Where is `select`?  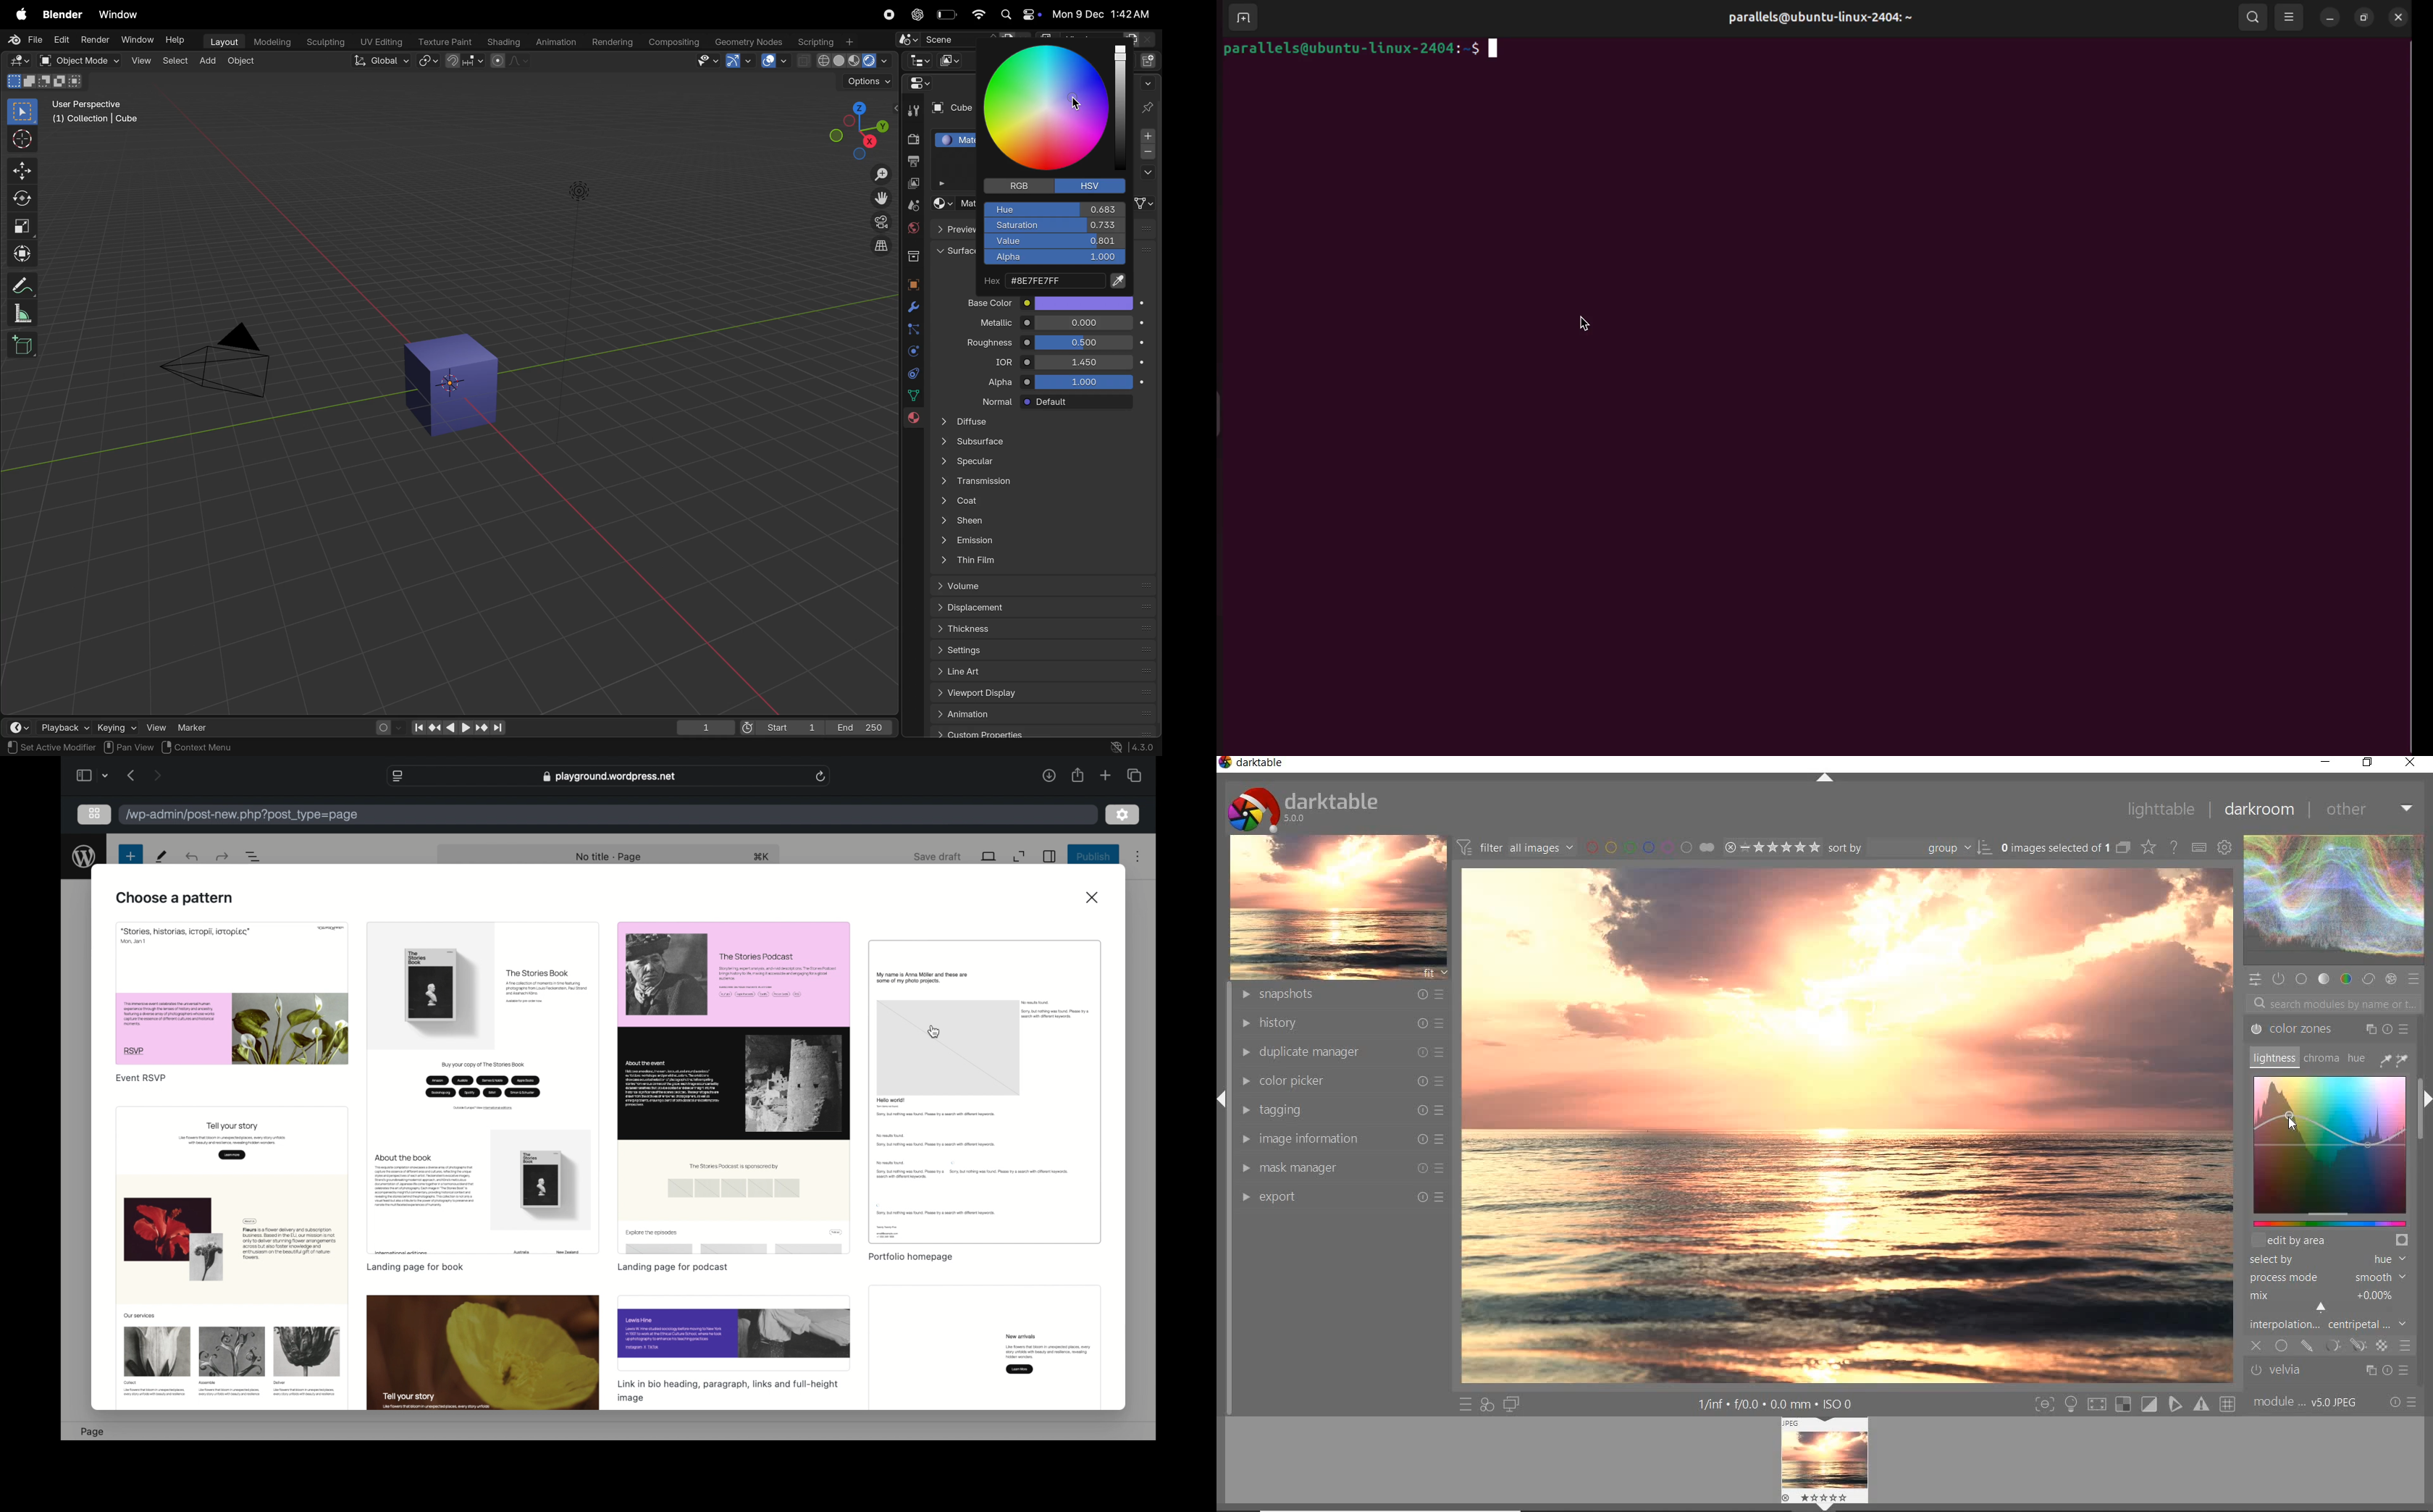
select is located at coordinates (175, 62).